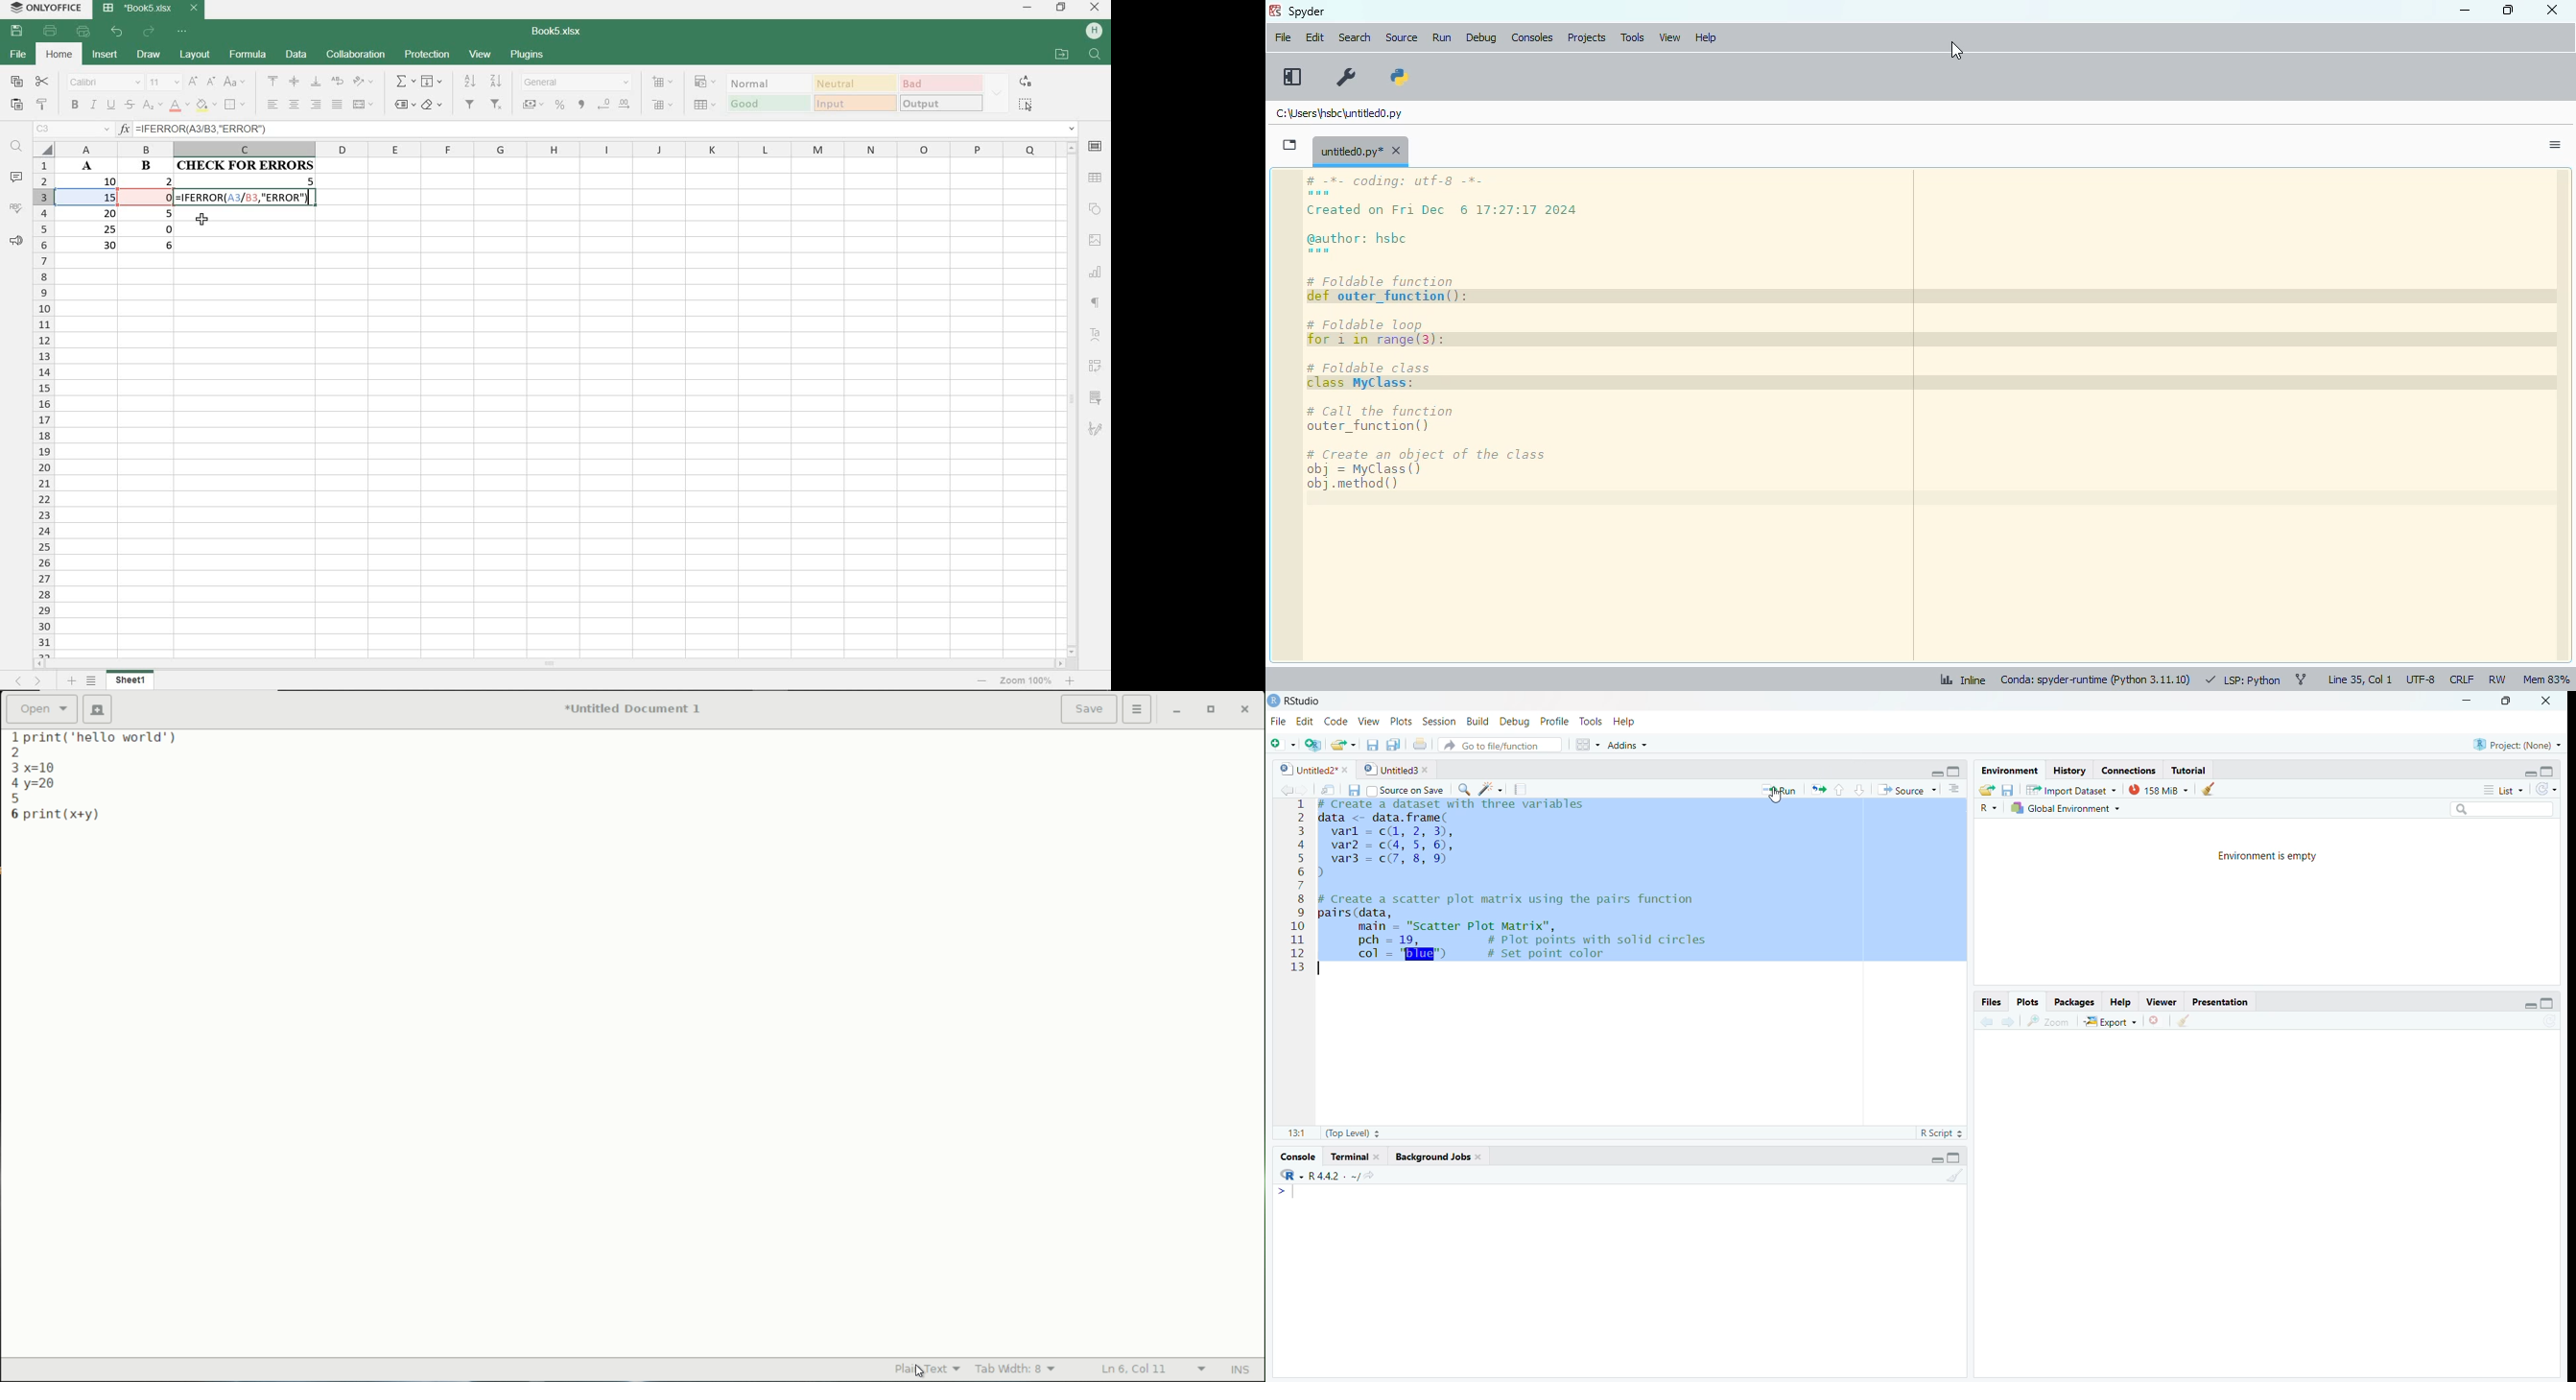  Describe the element at coordinates (1961, 678) in the screenshot. I see `inline` at that location.